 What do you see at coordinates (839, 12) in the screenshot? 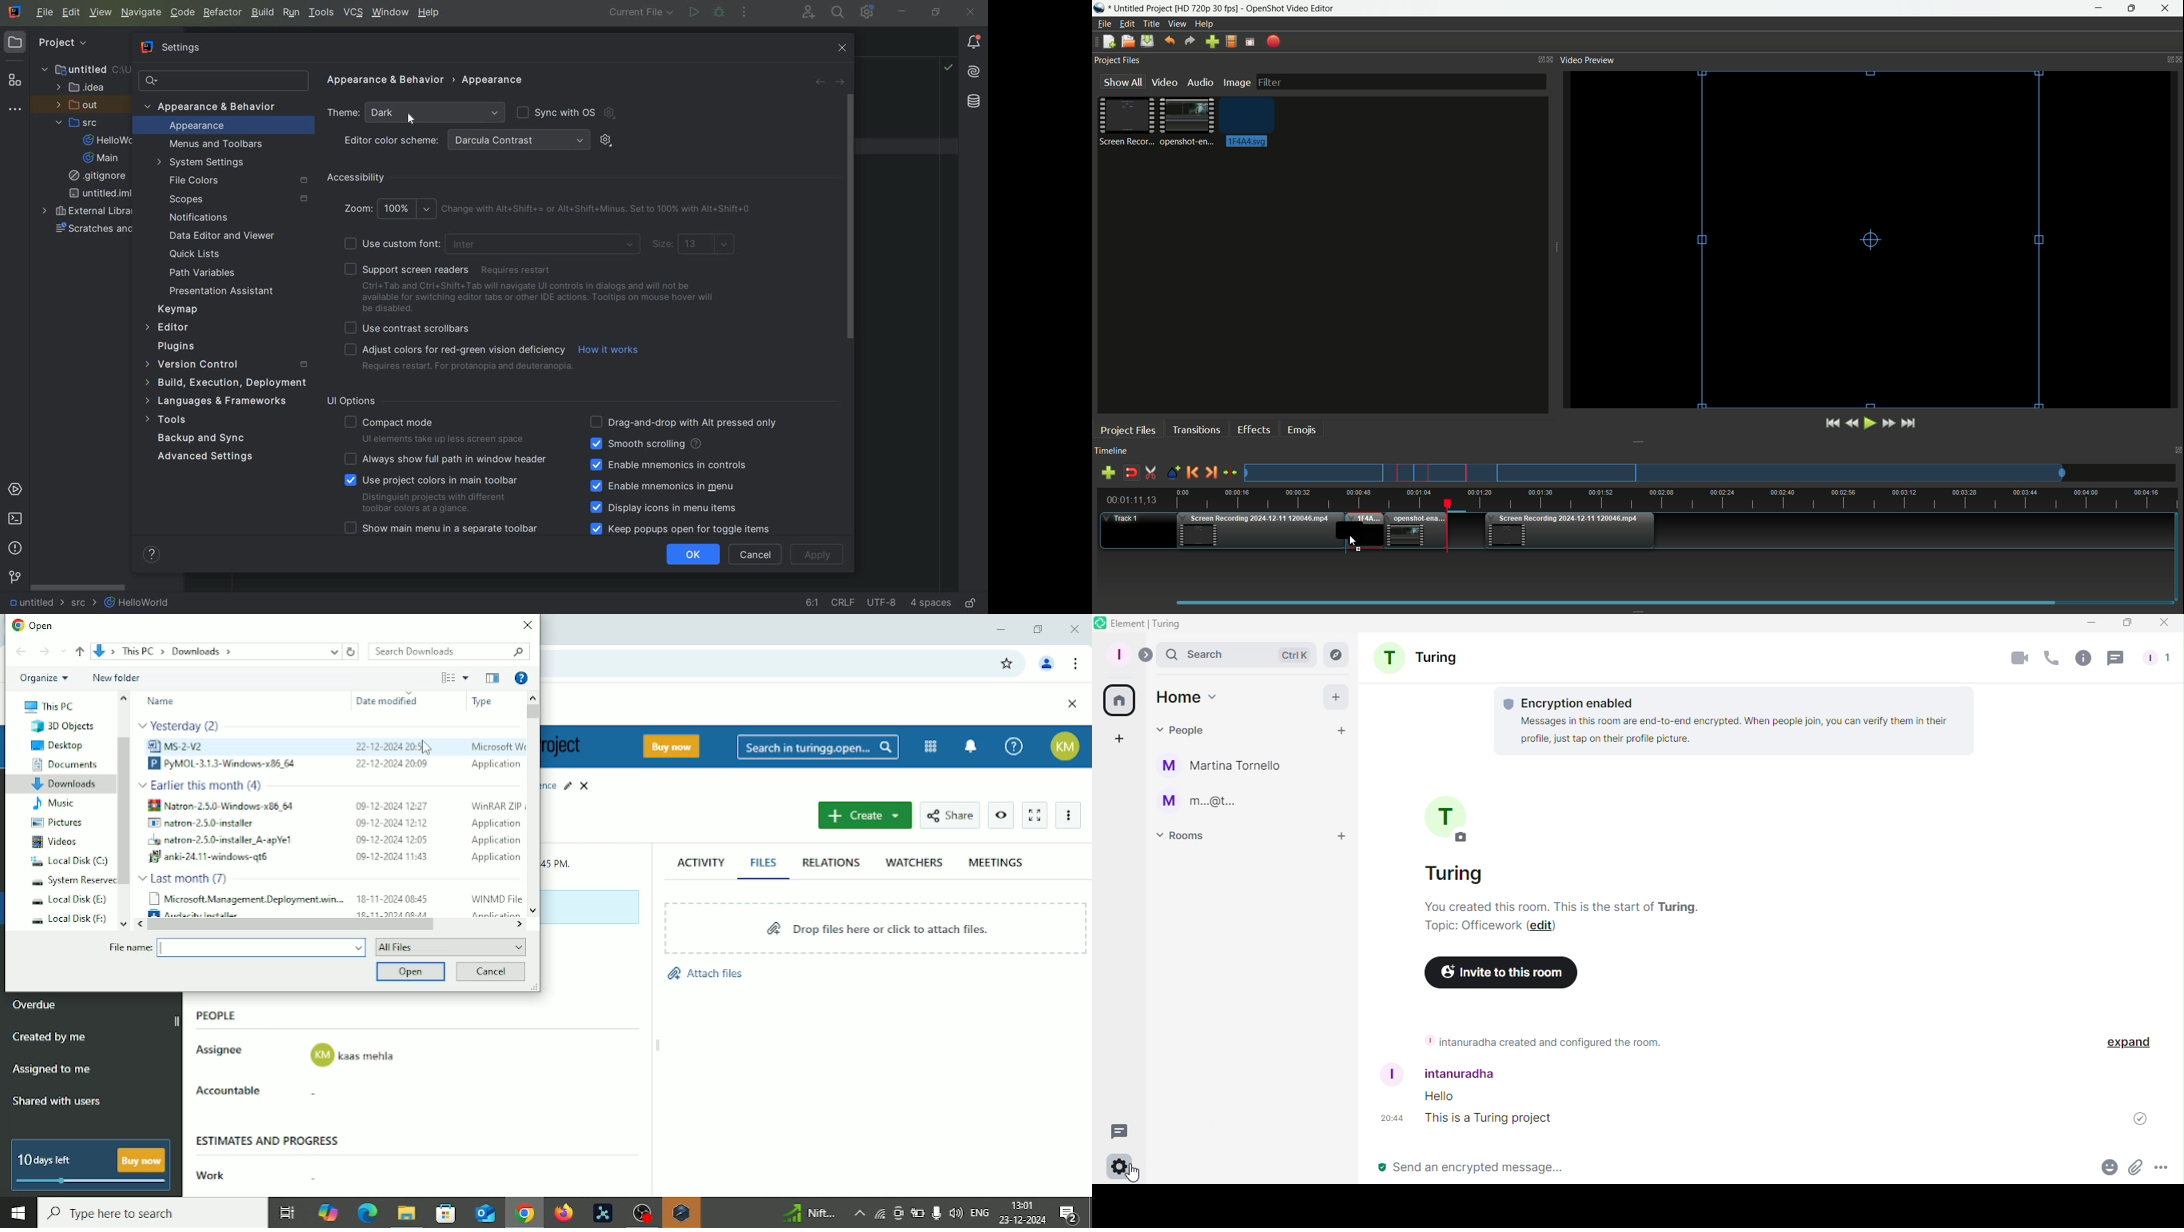
I see `SEARCH` at bounding box center [839, 12].